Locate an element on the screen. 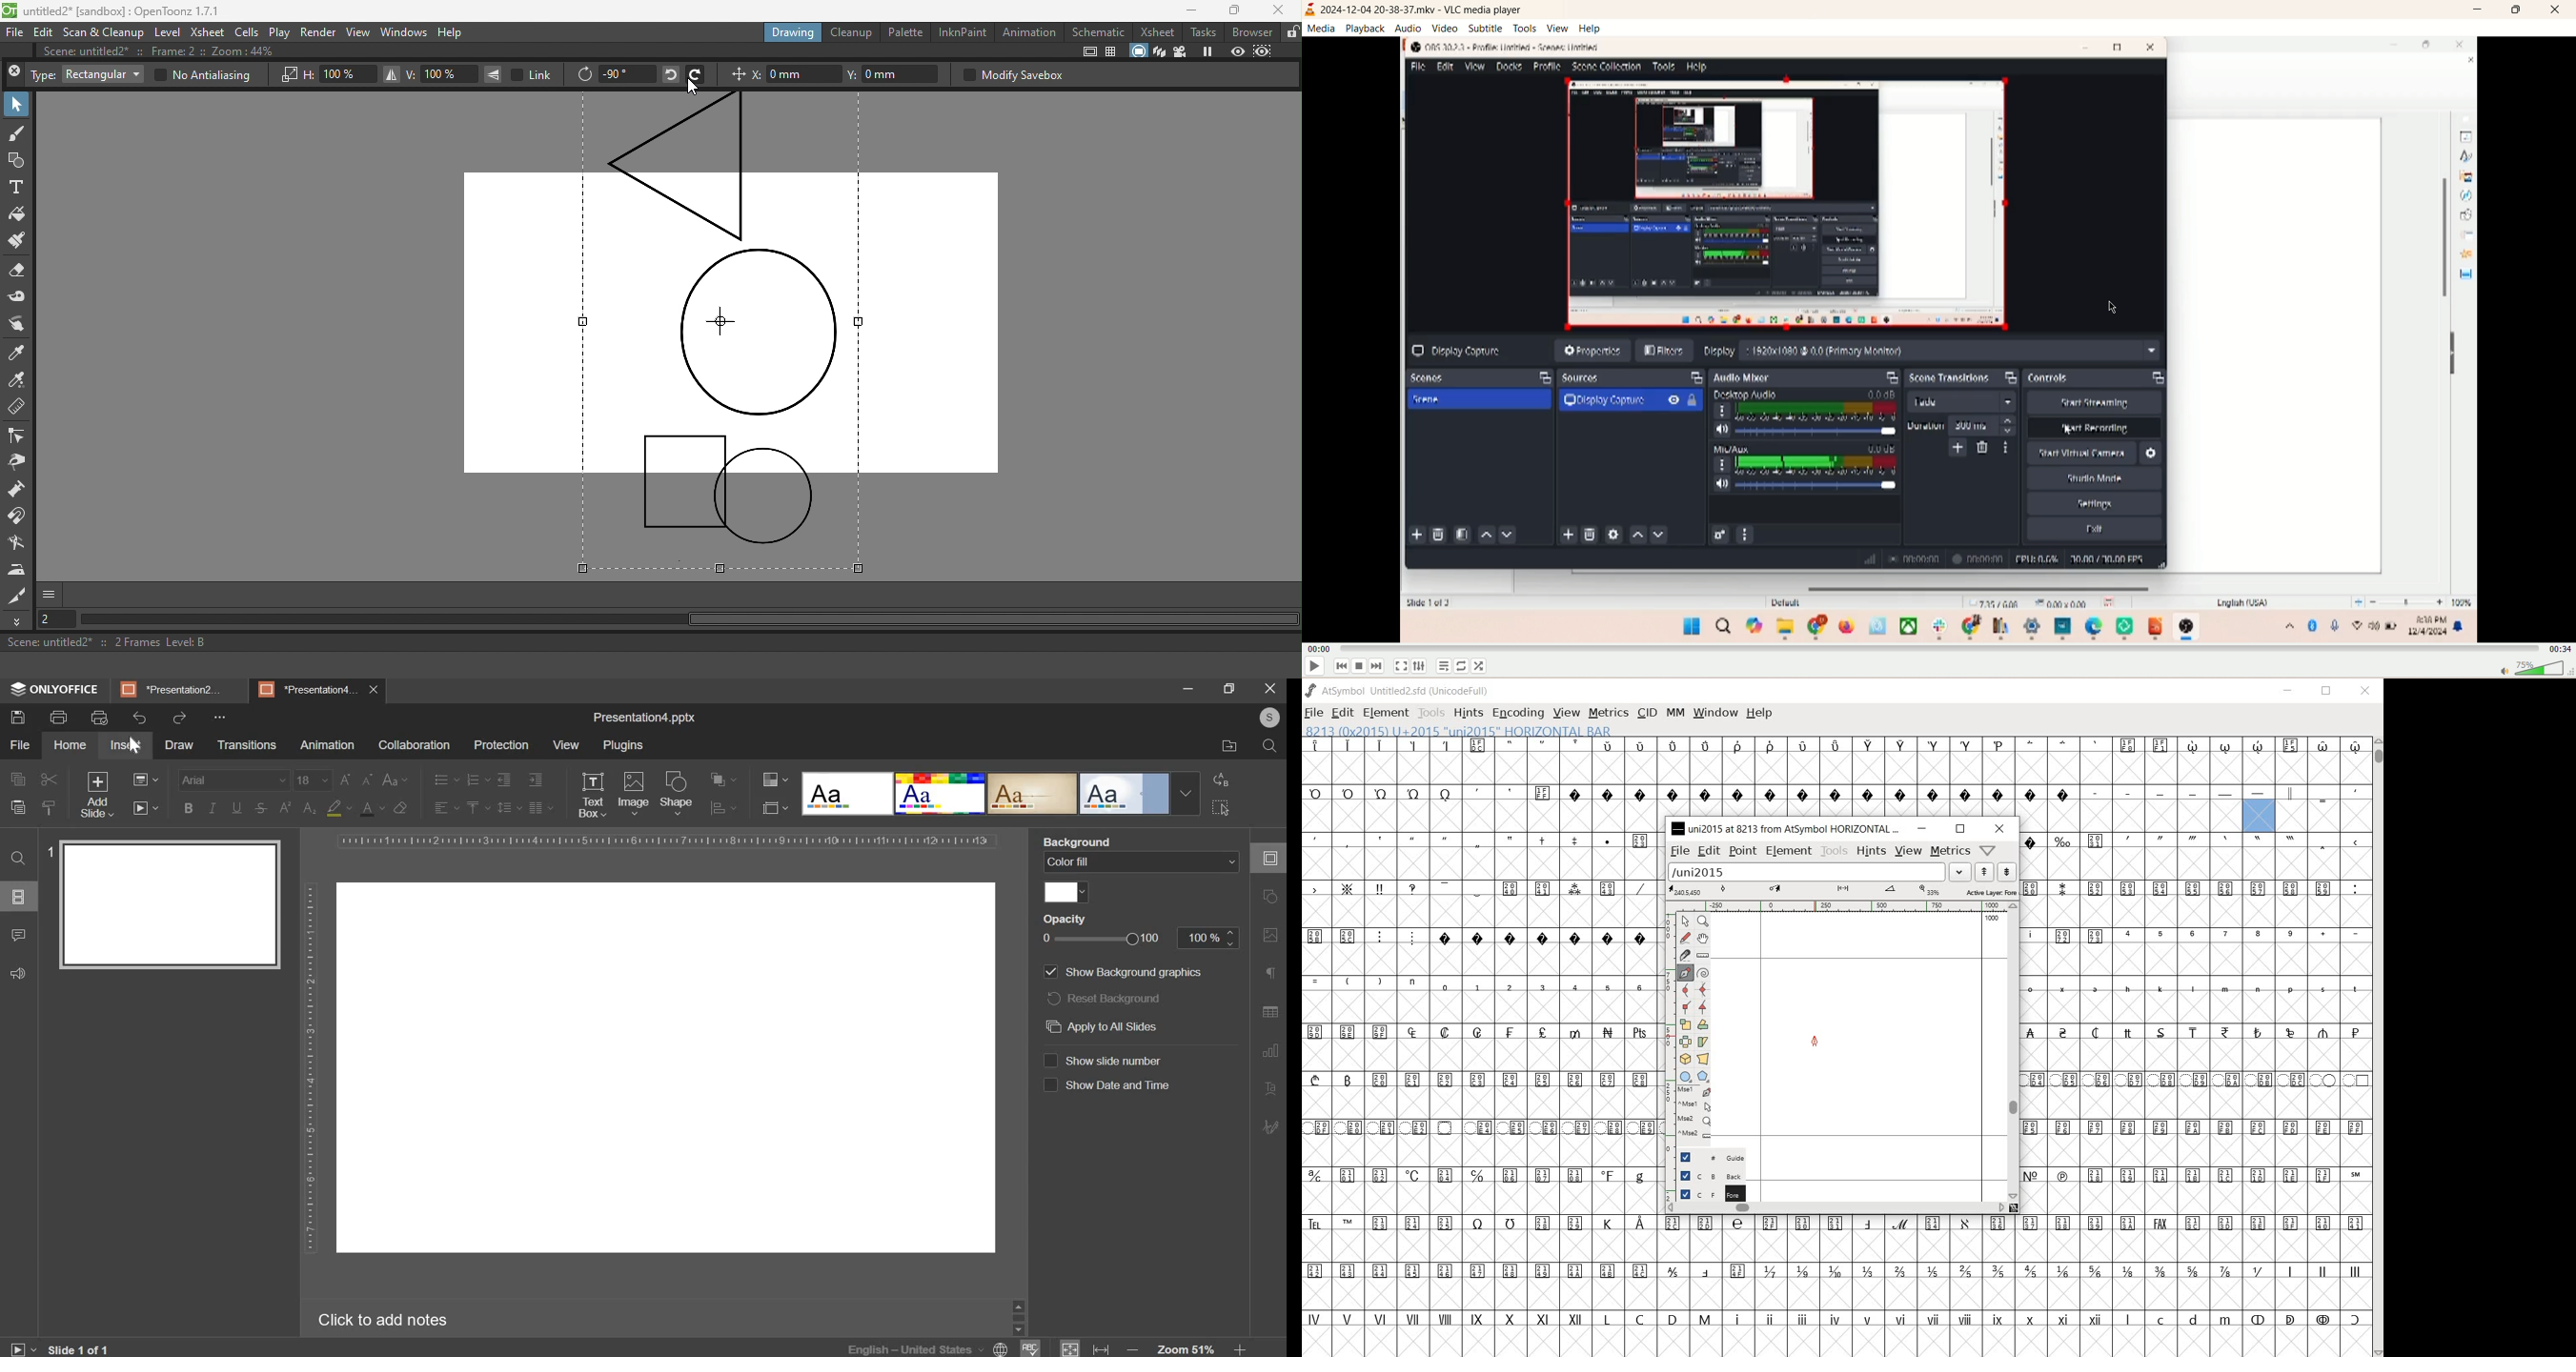  italic is located at coordinates (211, 806).